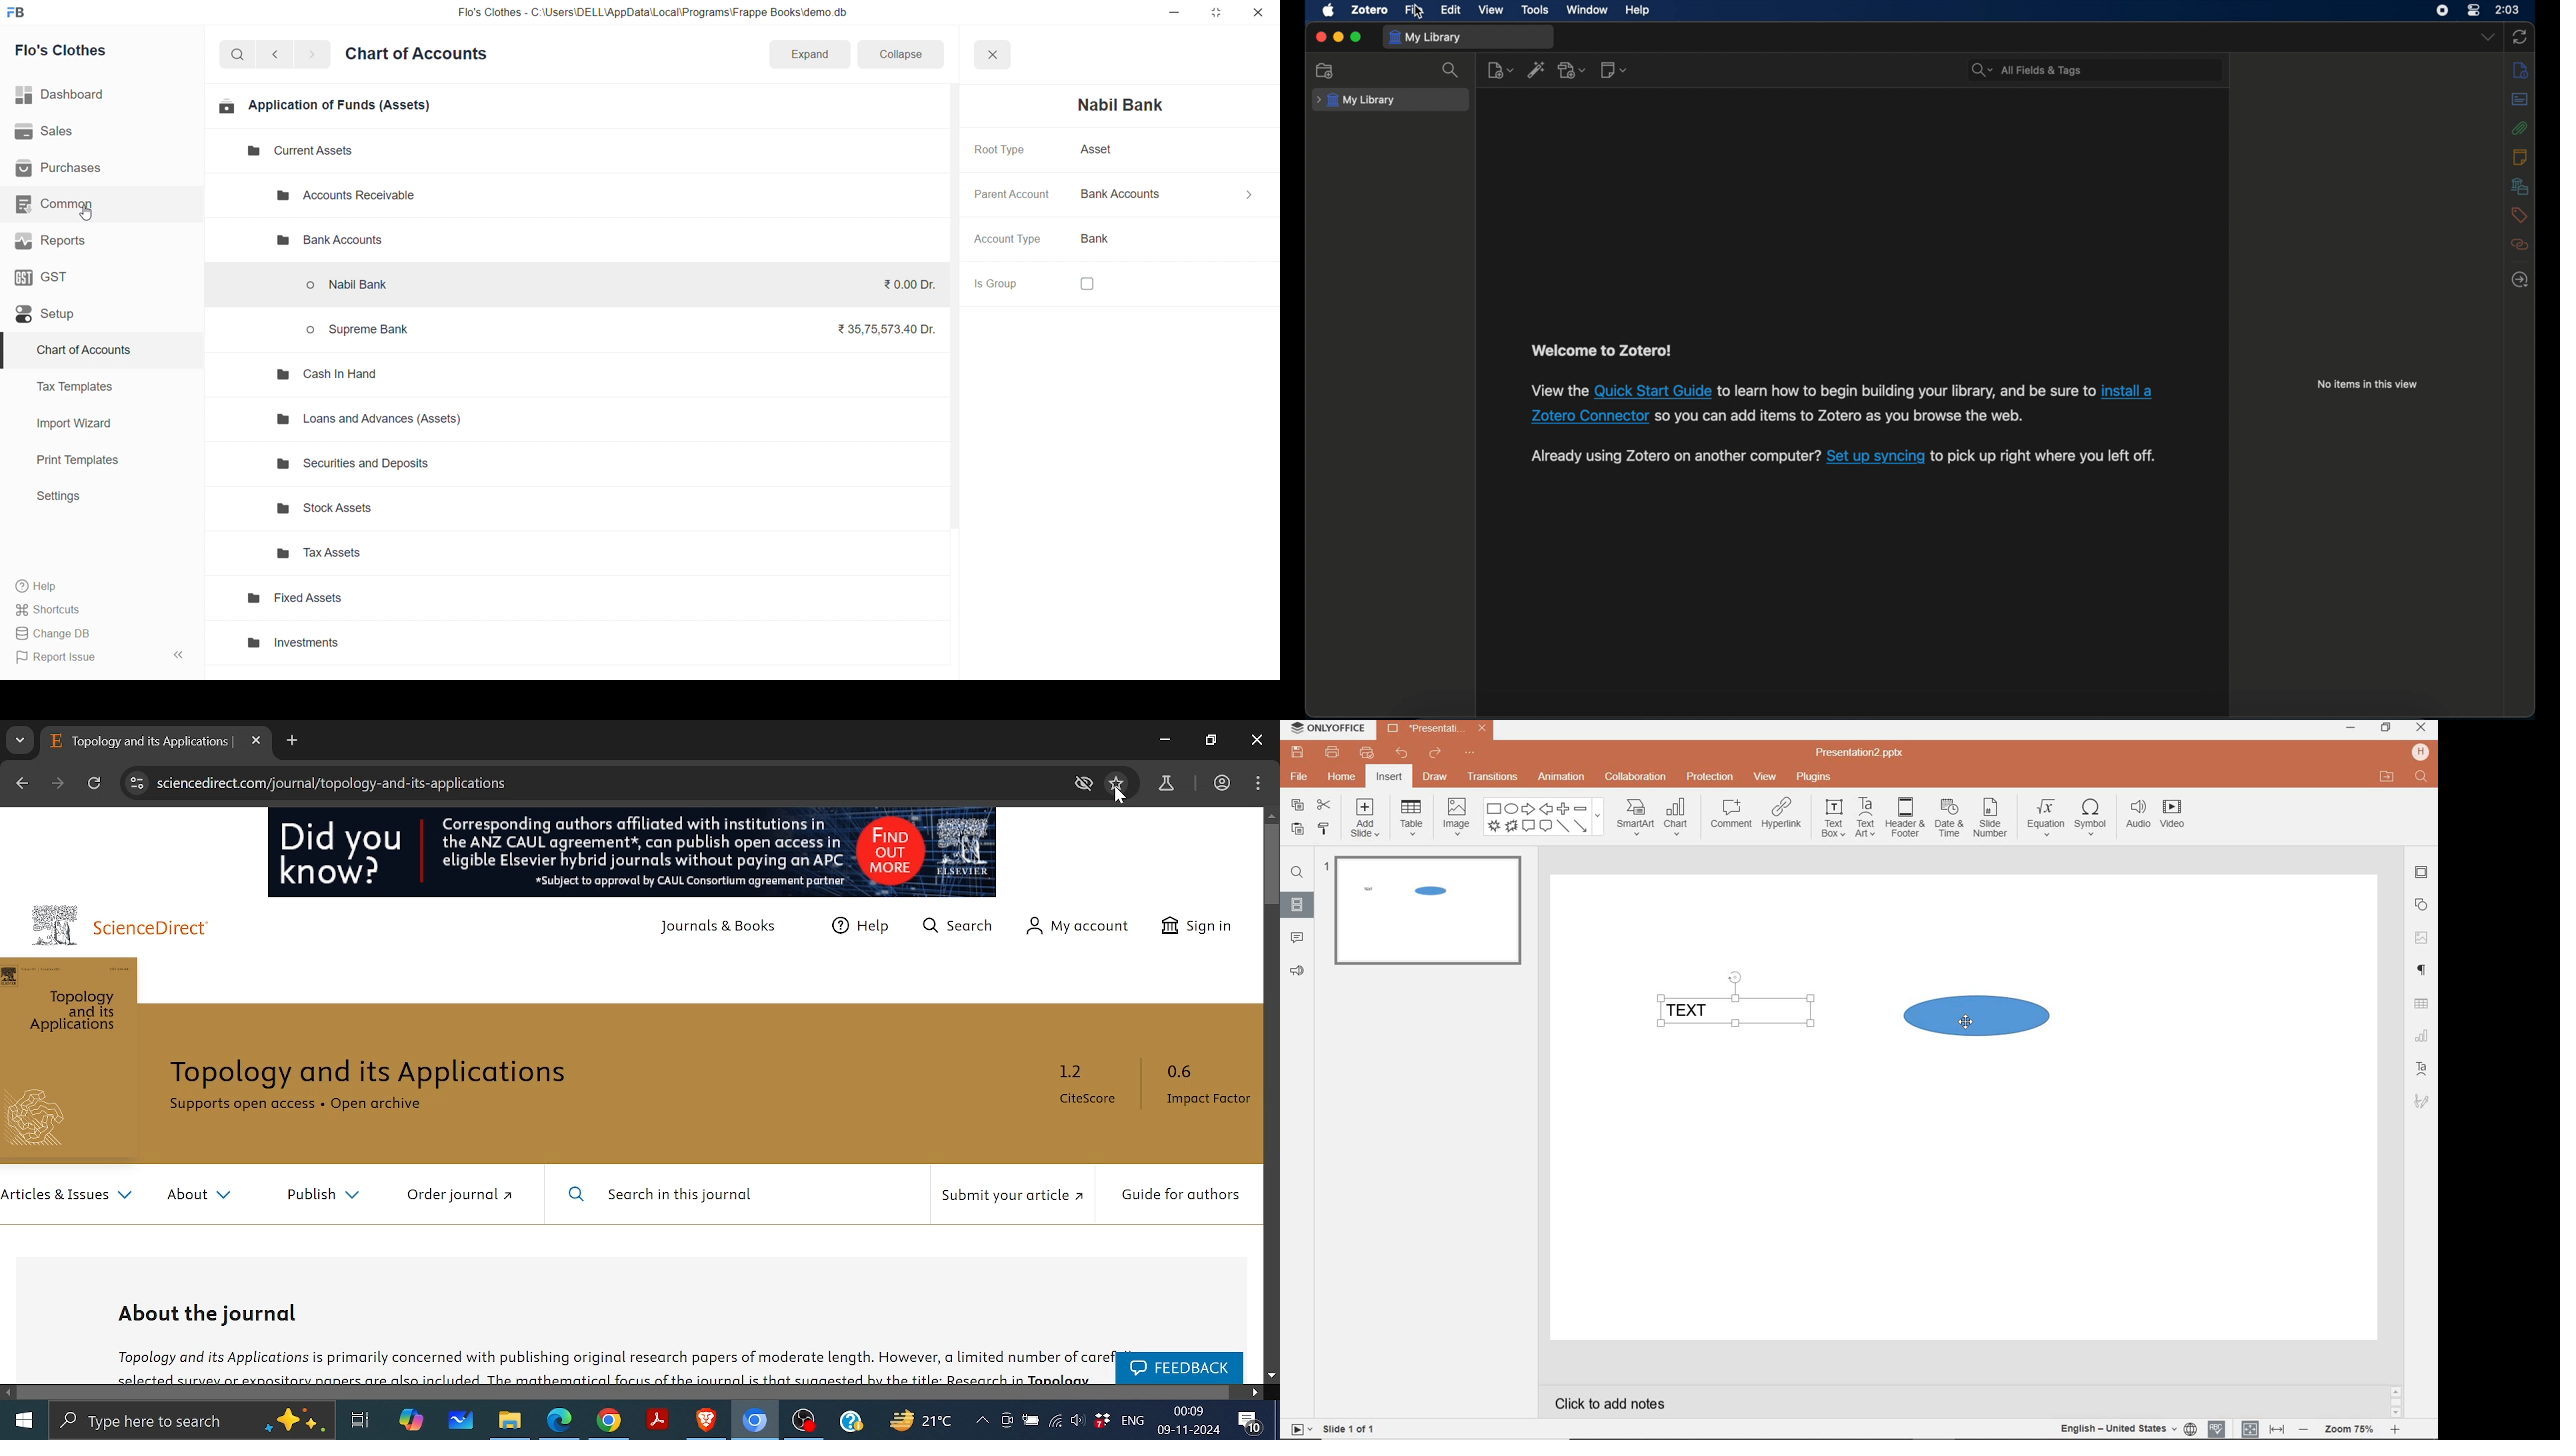 The image size is (2576, 1456). I want to click on PARAGRAPH SETTINGS, so click(2423, 972).